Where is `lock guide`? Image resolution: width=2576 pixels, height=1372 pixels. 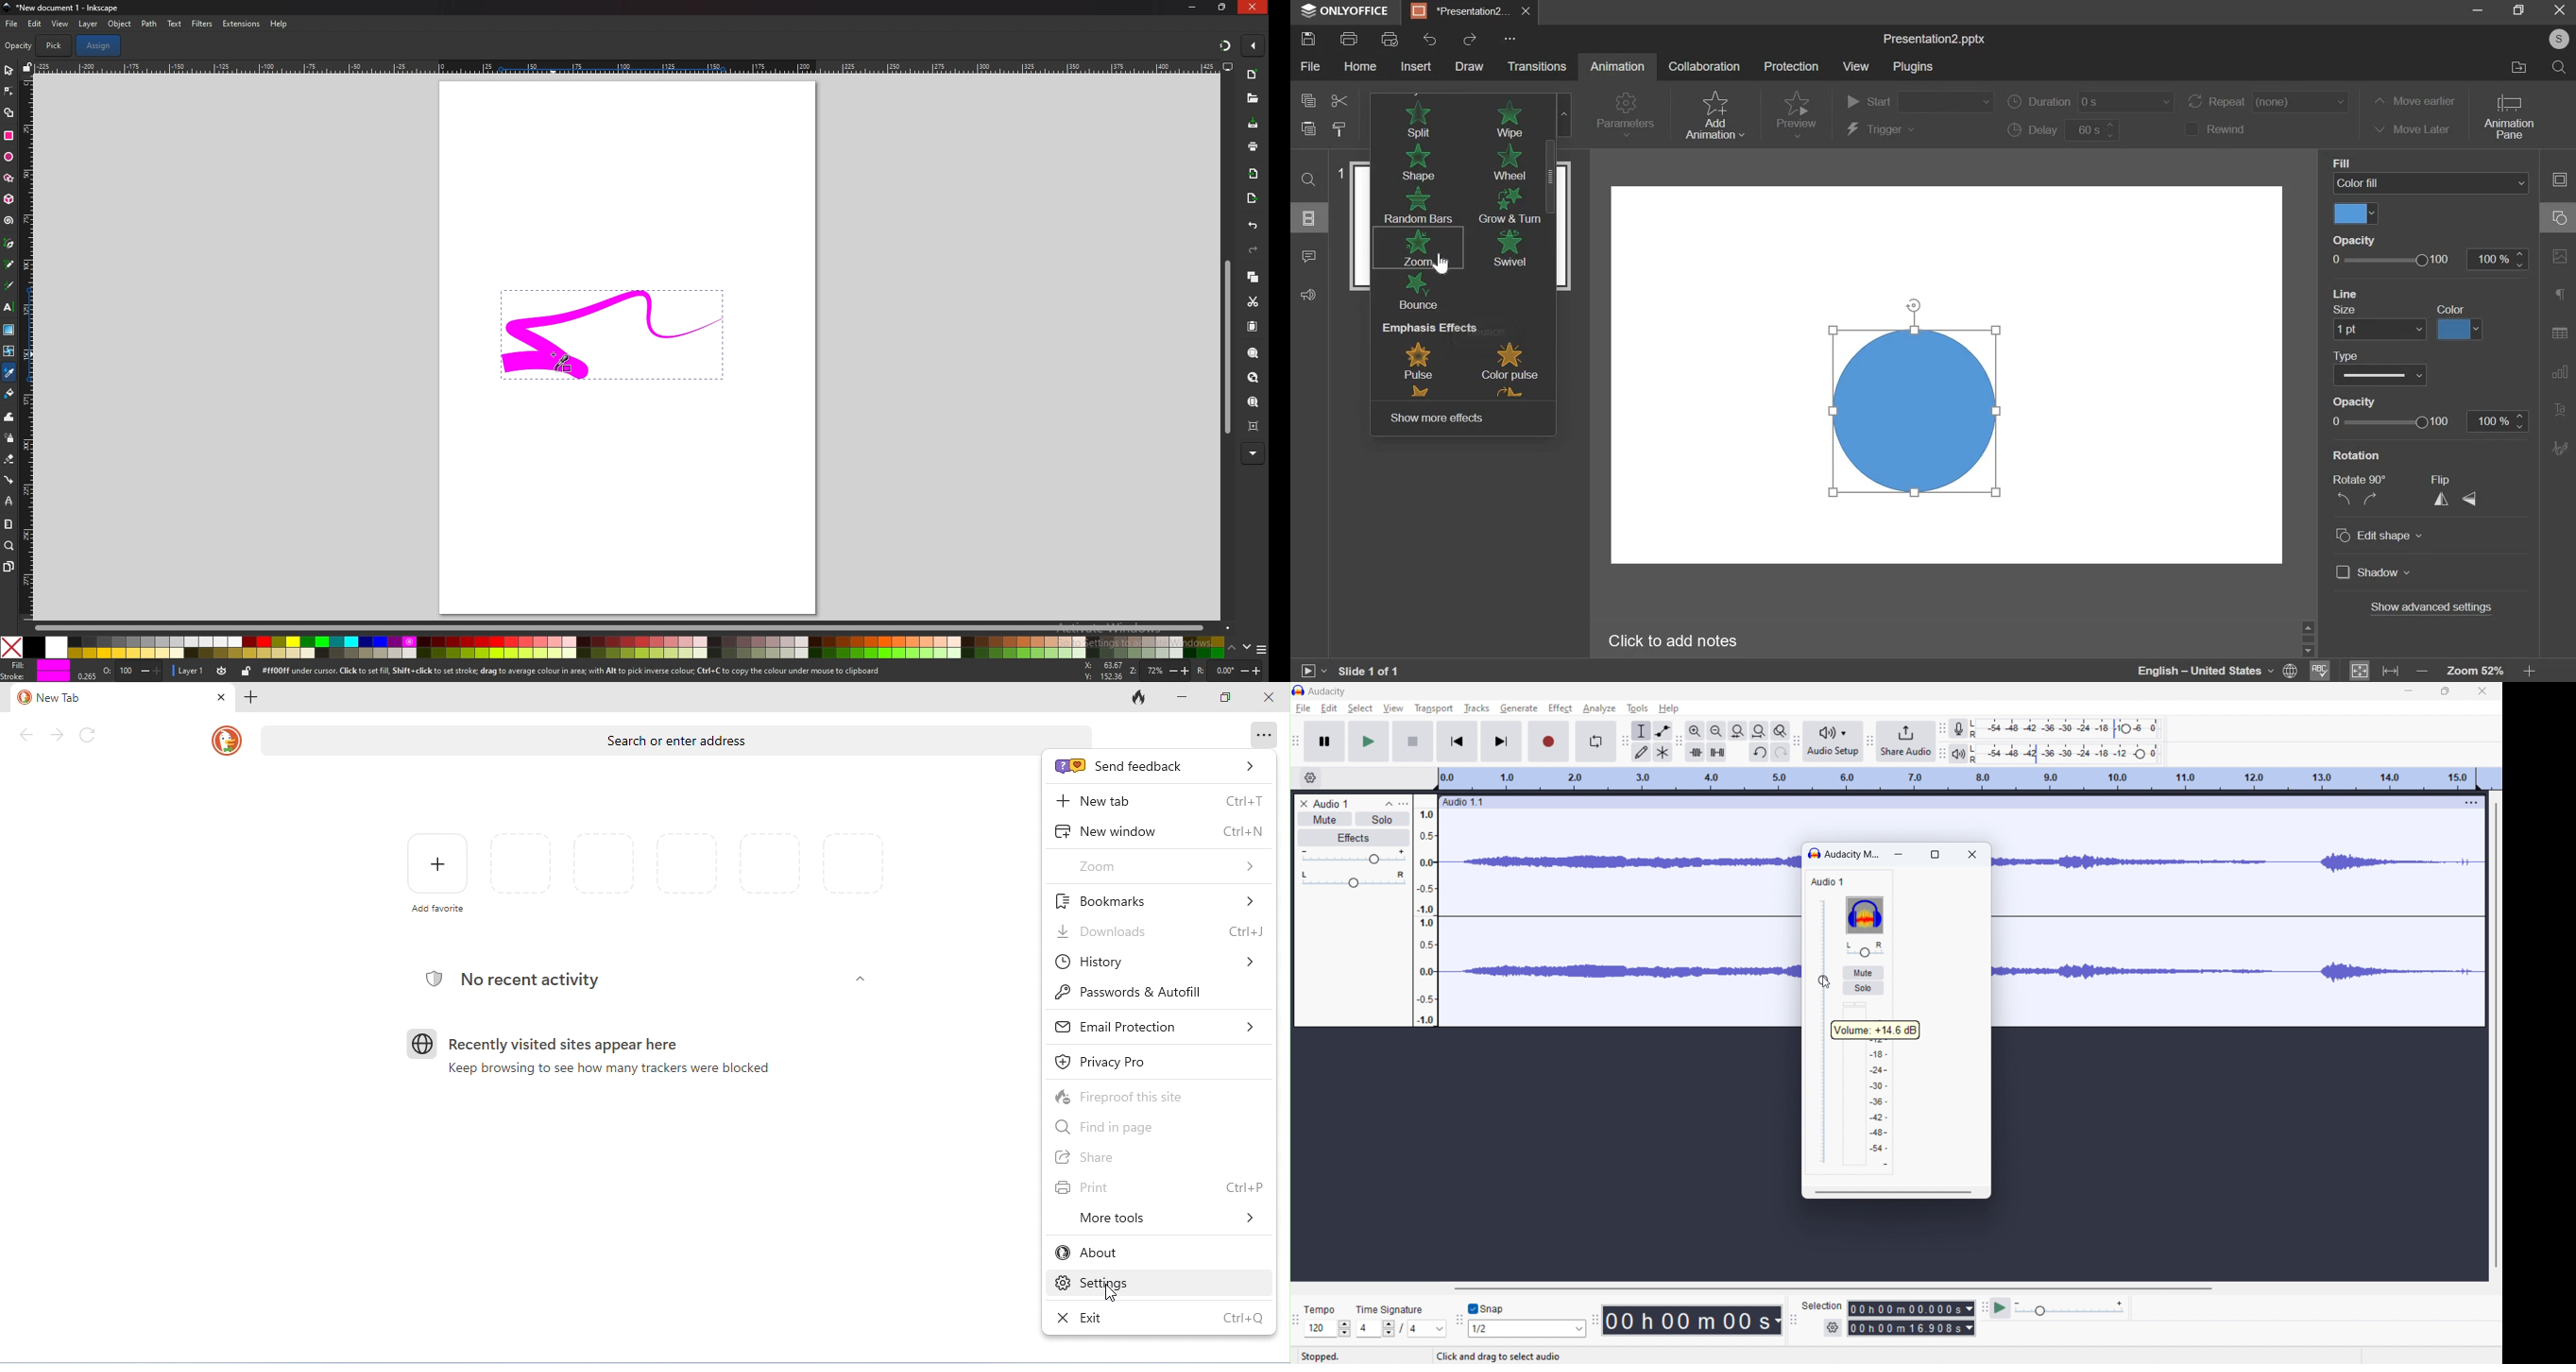
lock guide is located at coordinates (27, 67).